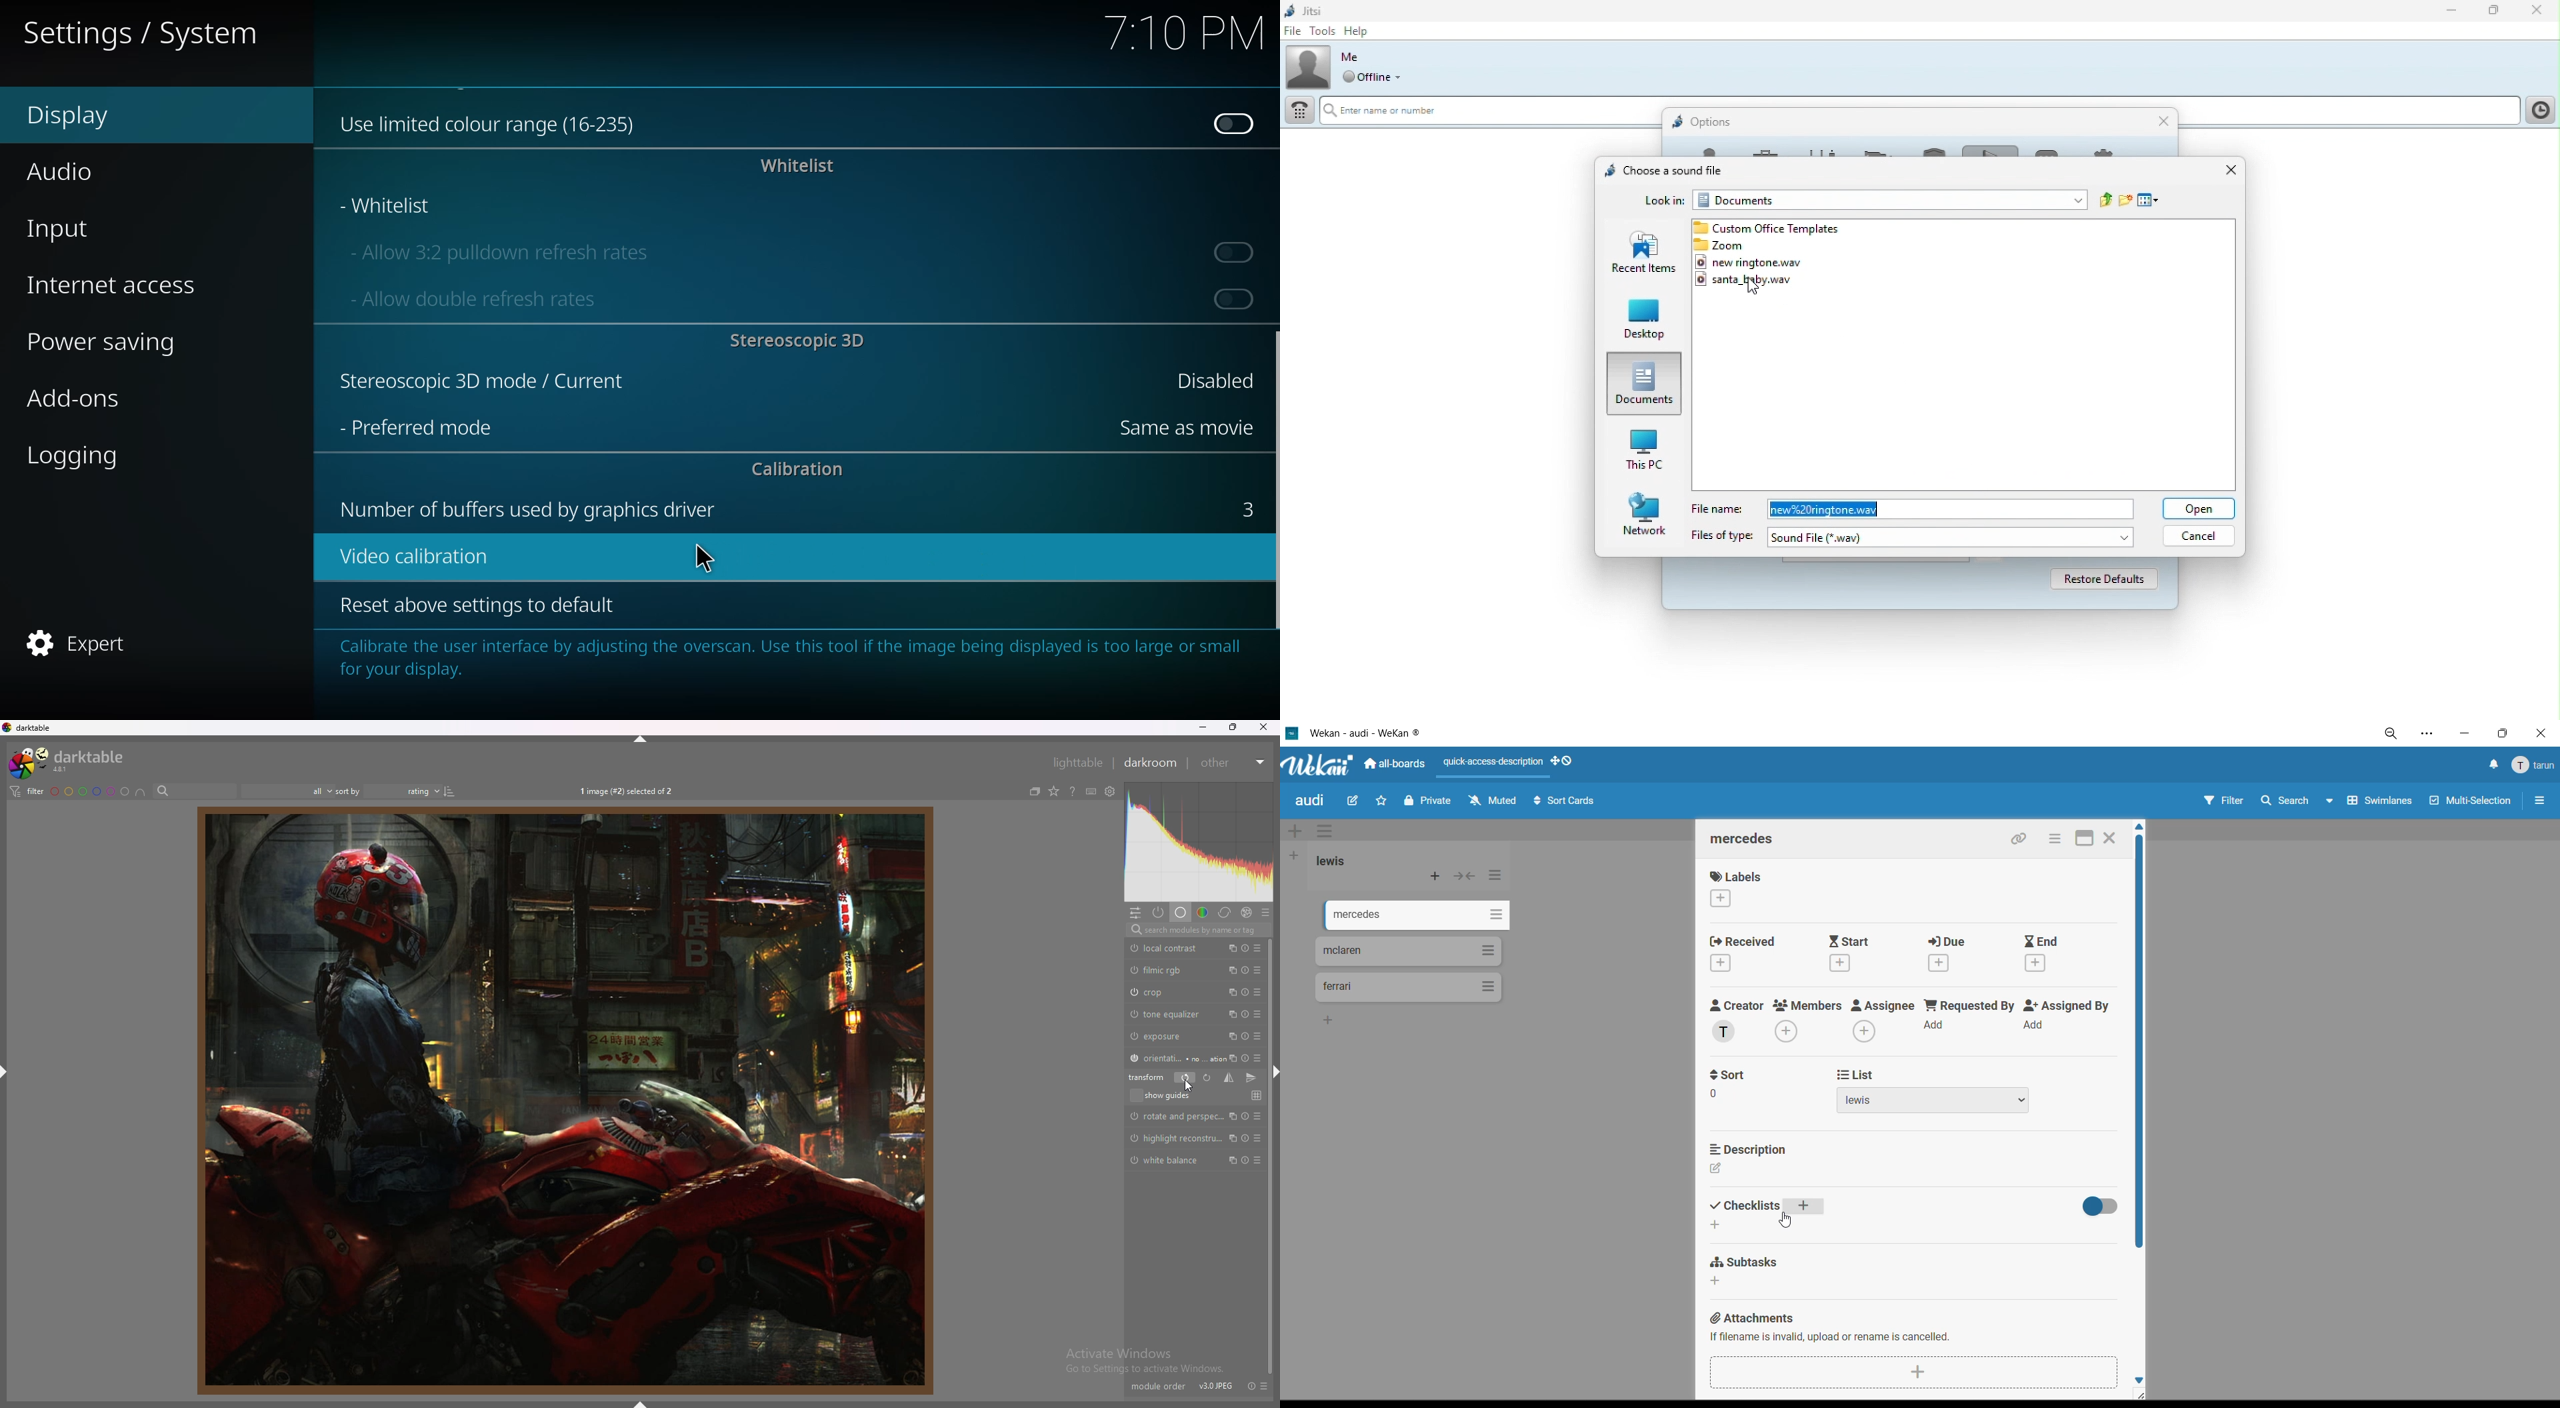 The width and height of the screenshot is (2576, 1428). I want to click on muted, so click(1492, 801).